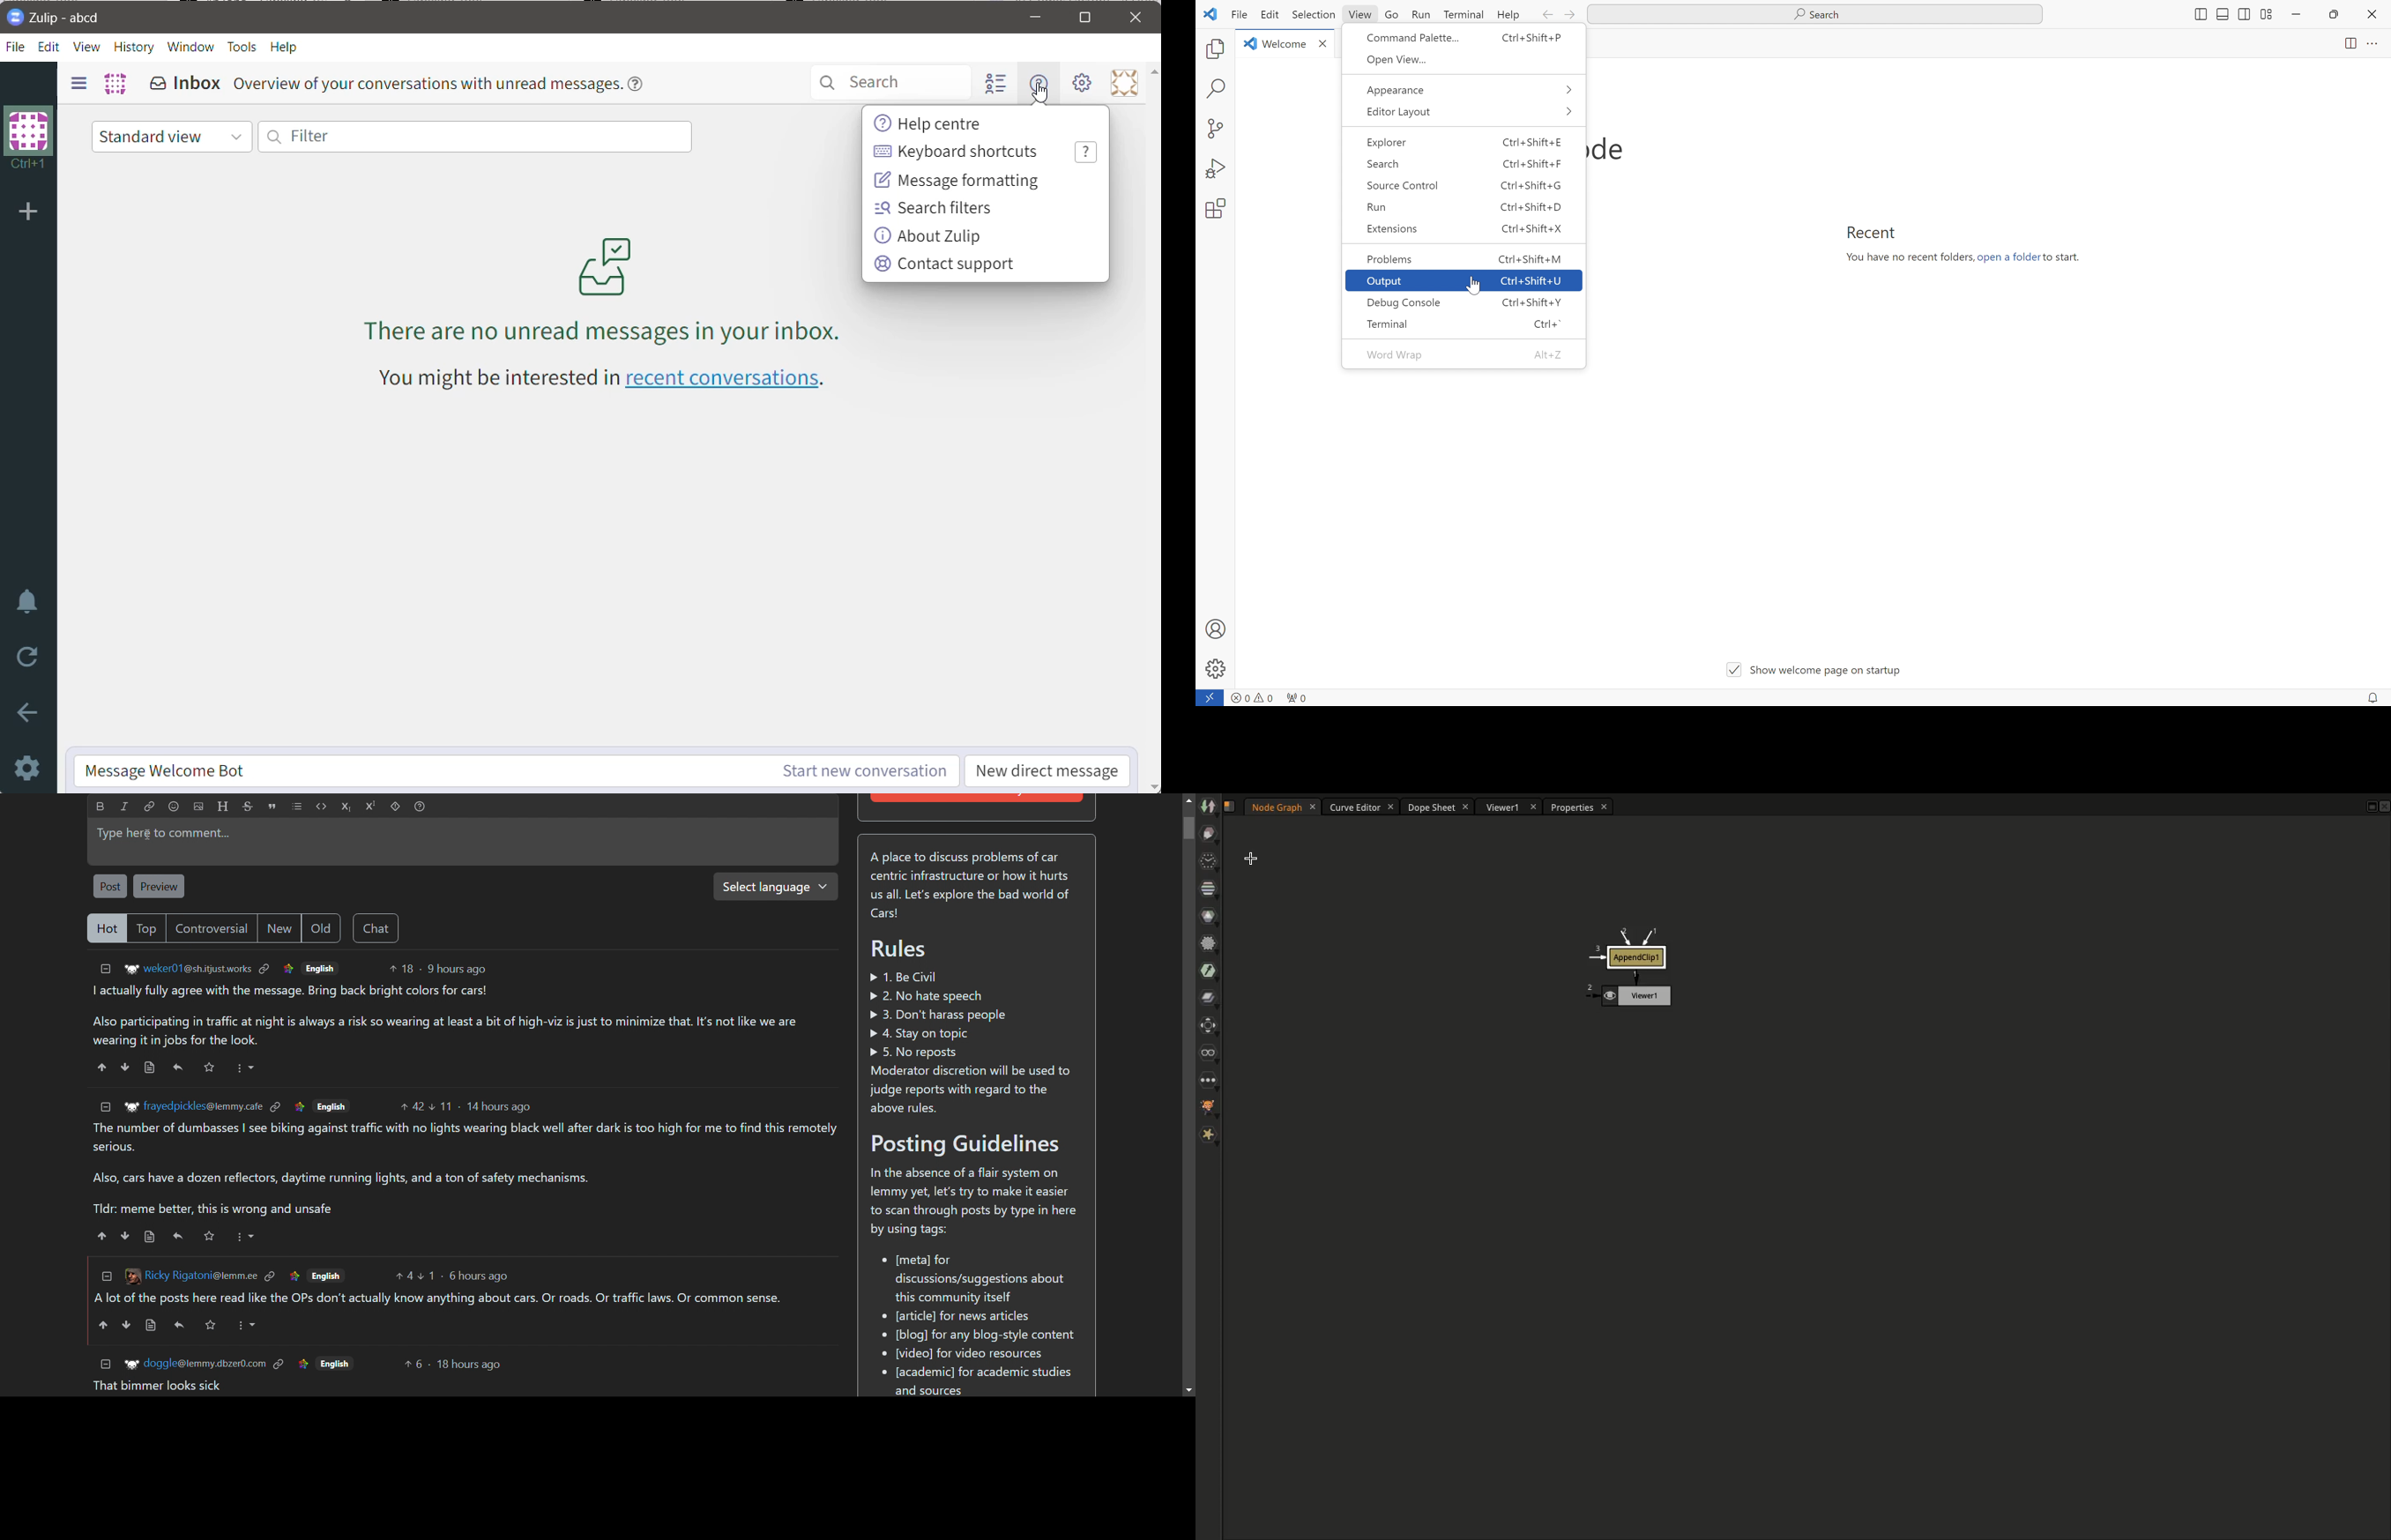 Image resolution: width=2408 pixels, height=1540 pixels. Describe the element at coordinates (955, 264) in the screenshot. I see `Contact Support` at that location.